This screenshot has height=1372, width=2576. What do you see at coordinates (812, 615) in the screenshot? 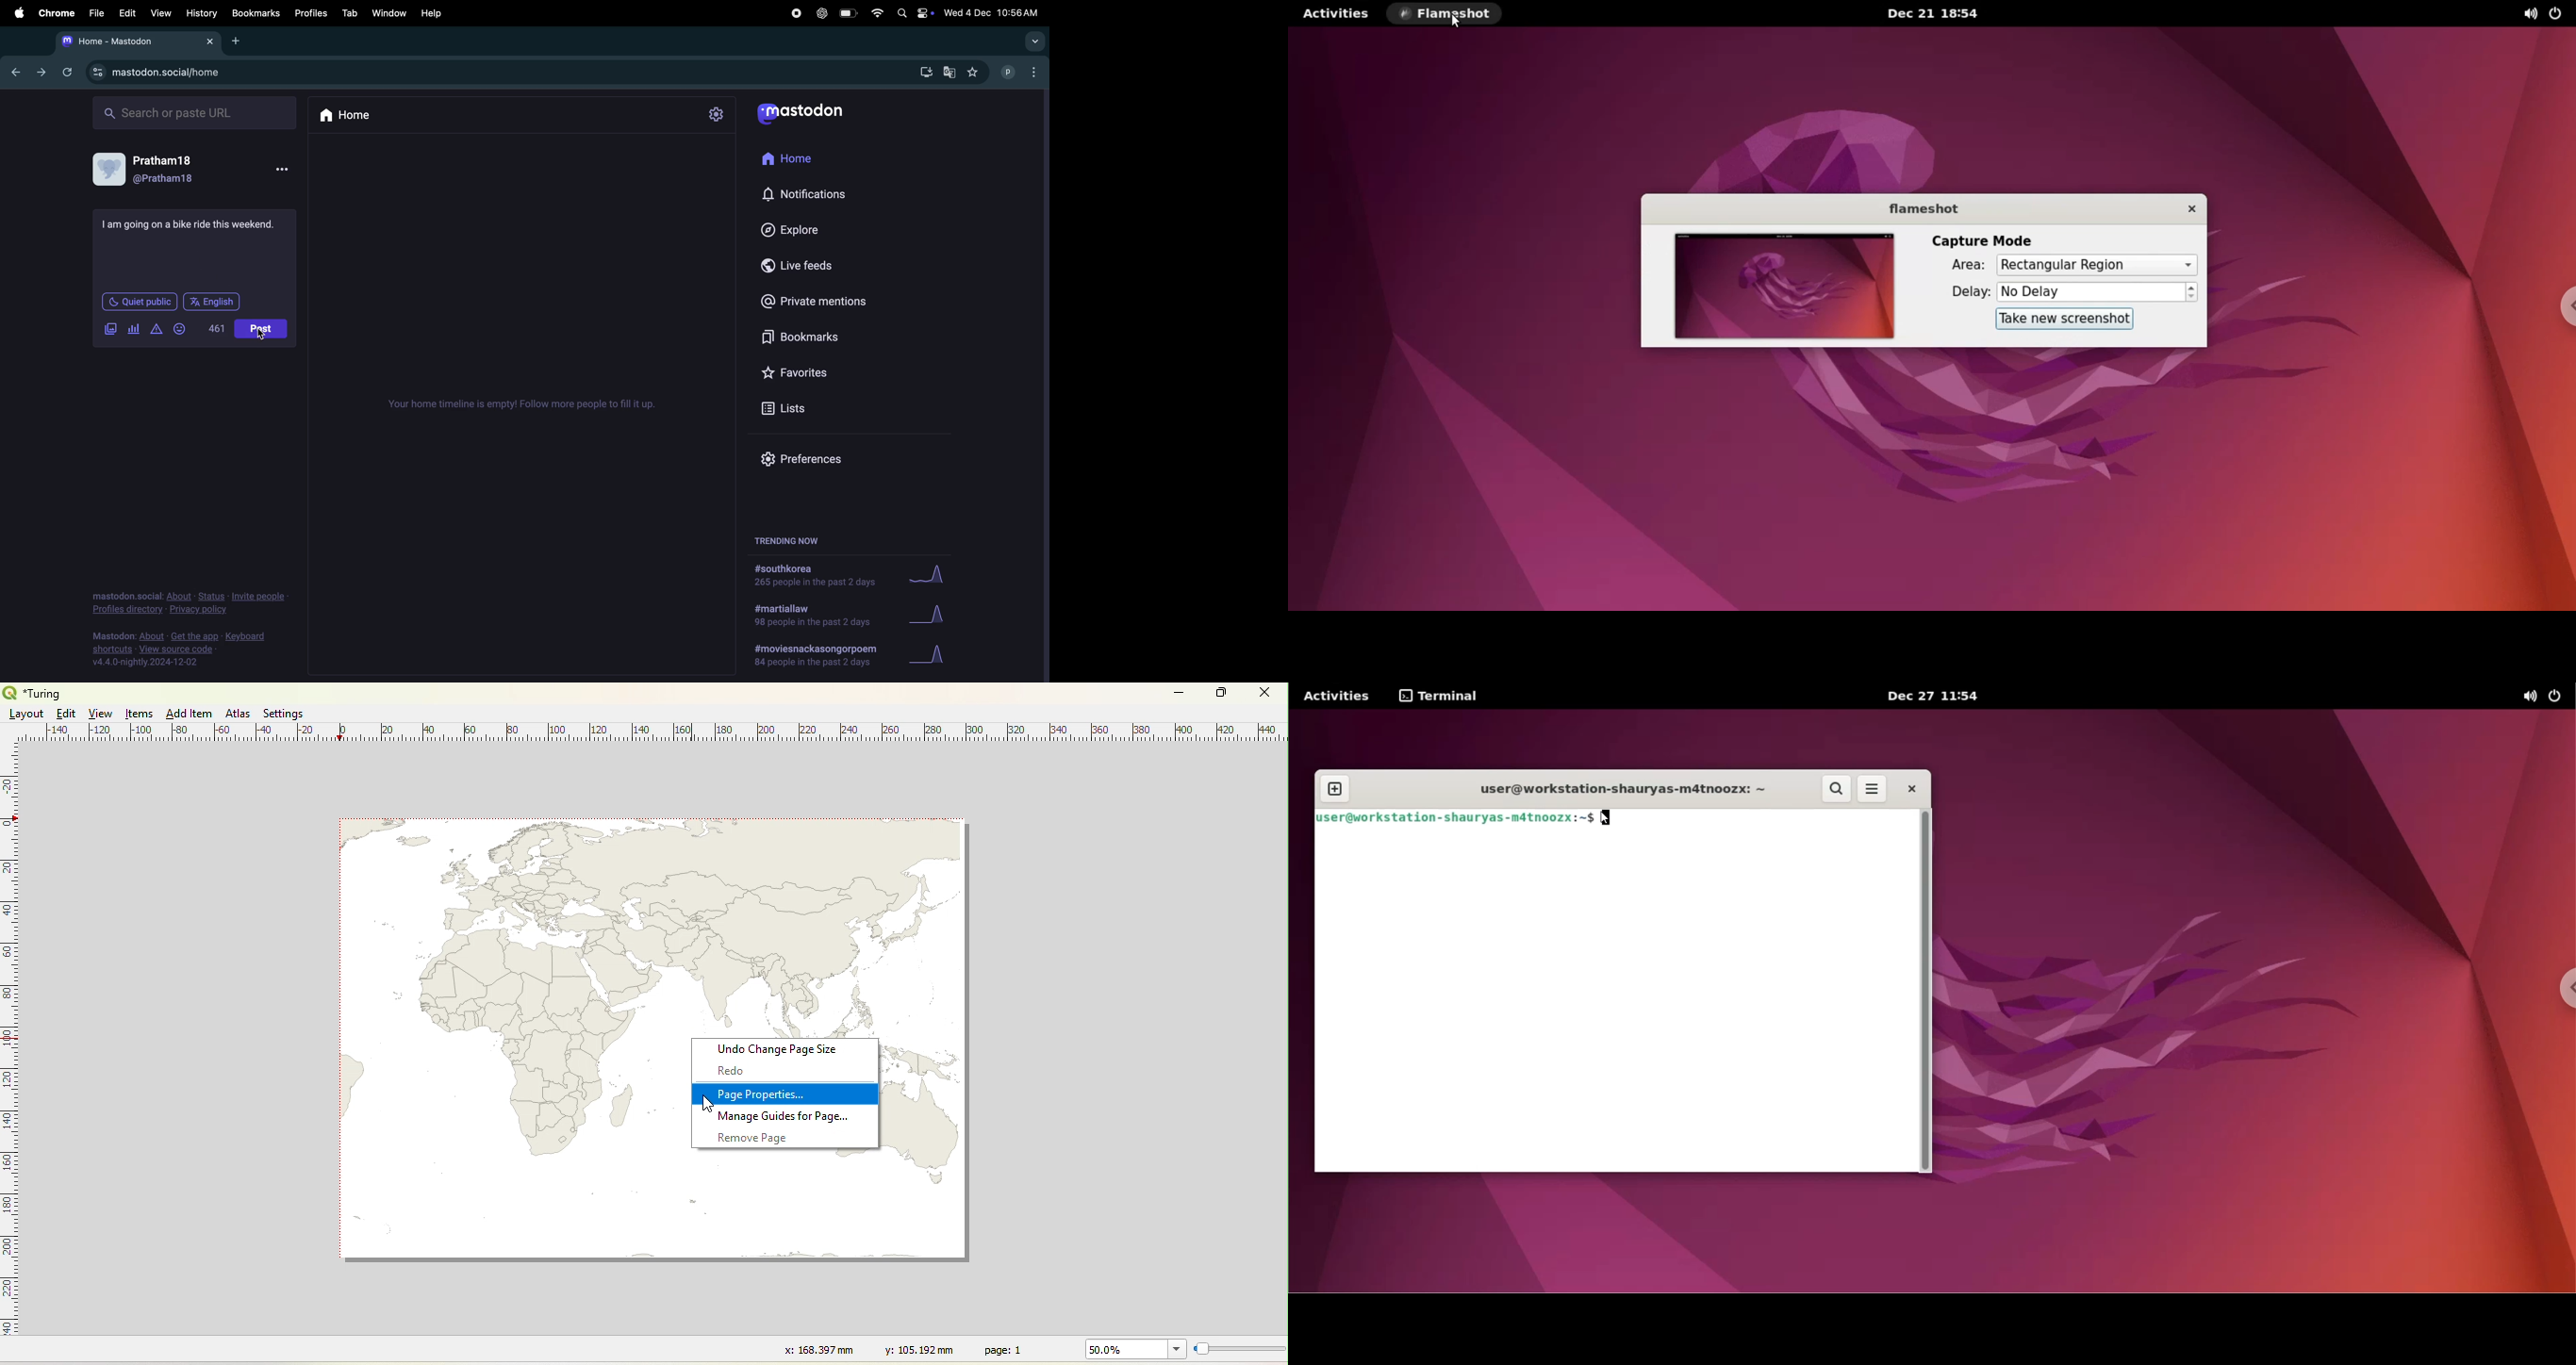
I see `#martial law` at bounding box center [812, 615].